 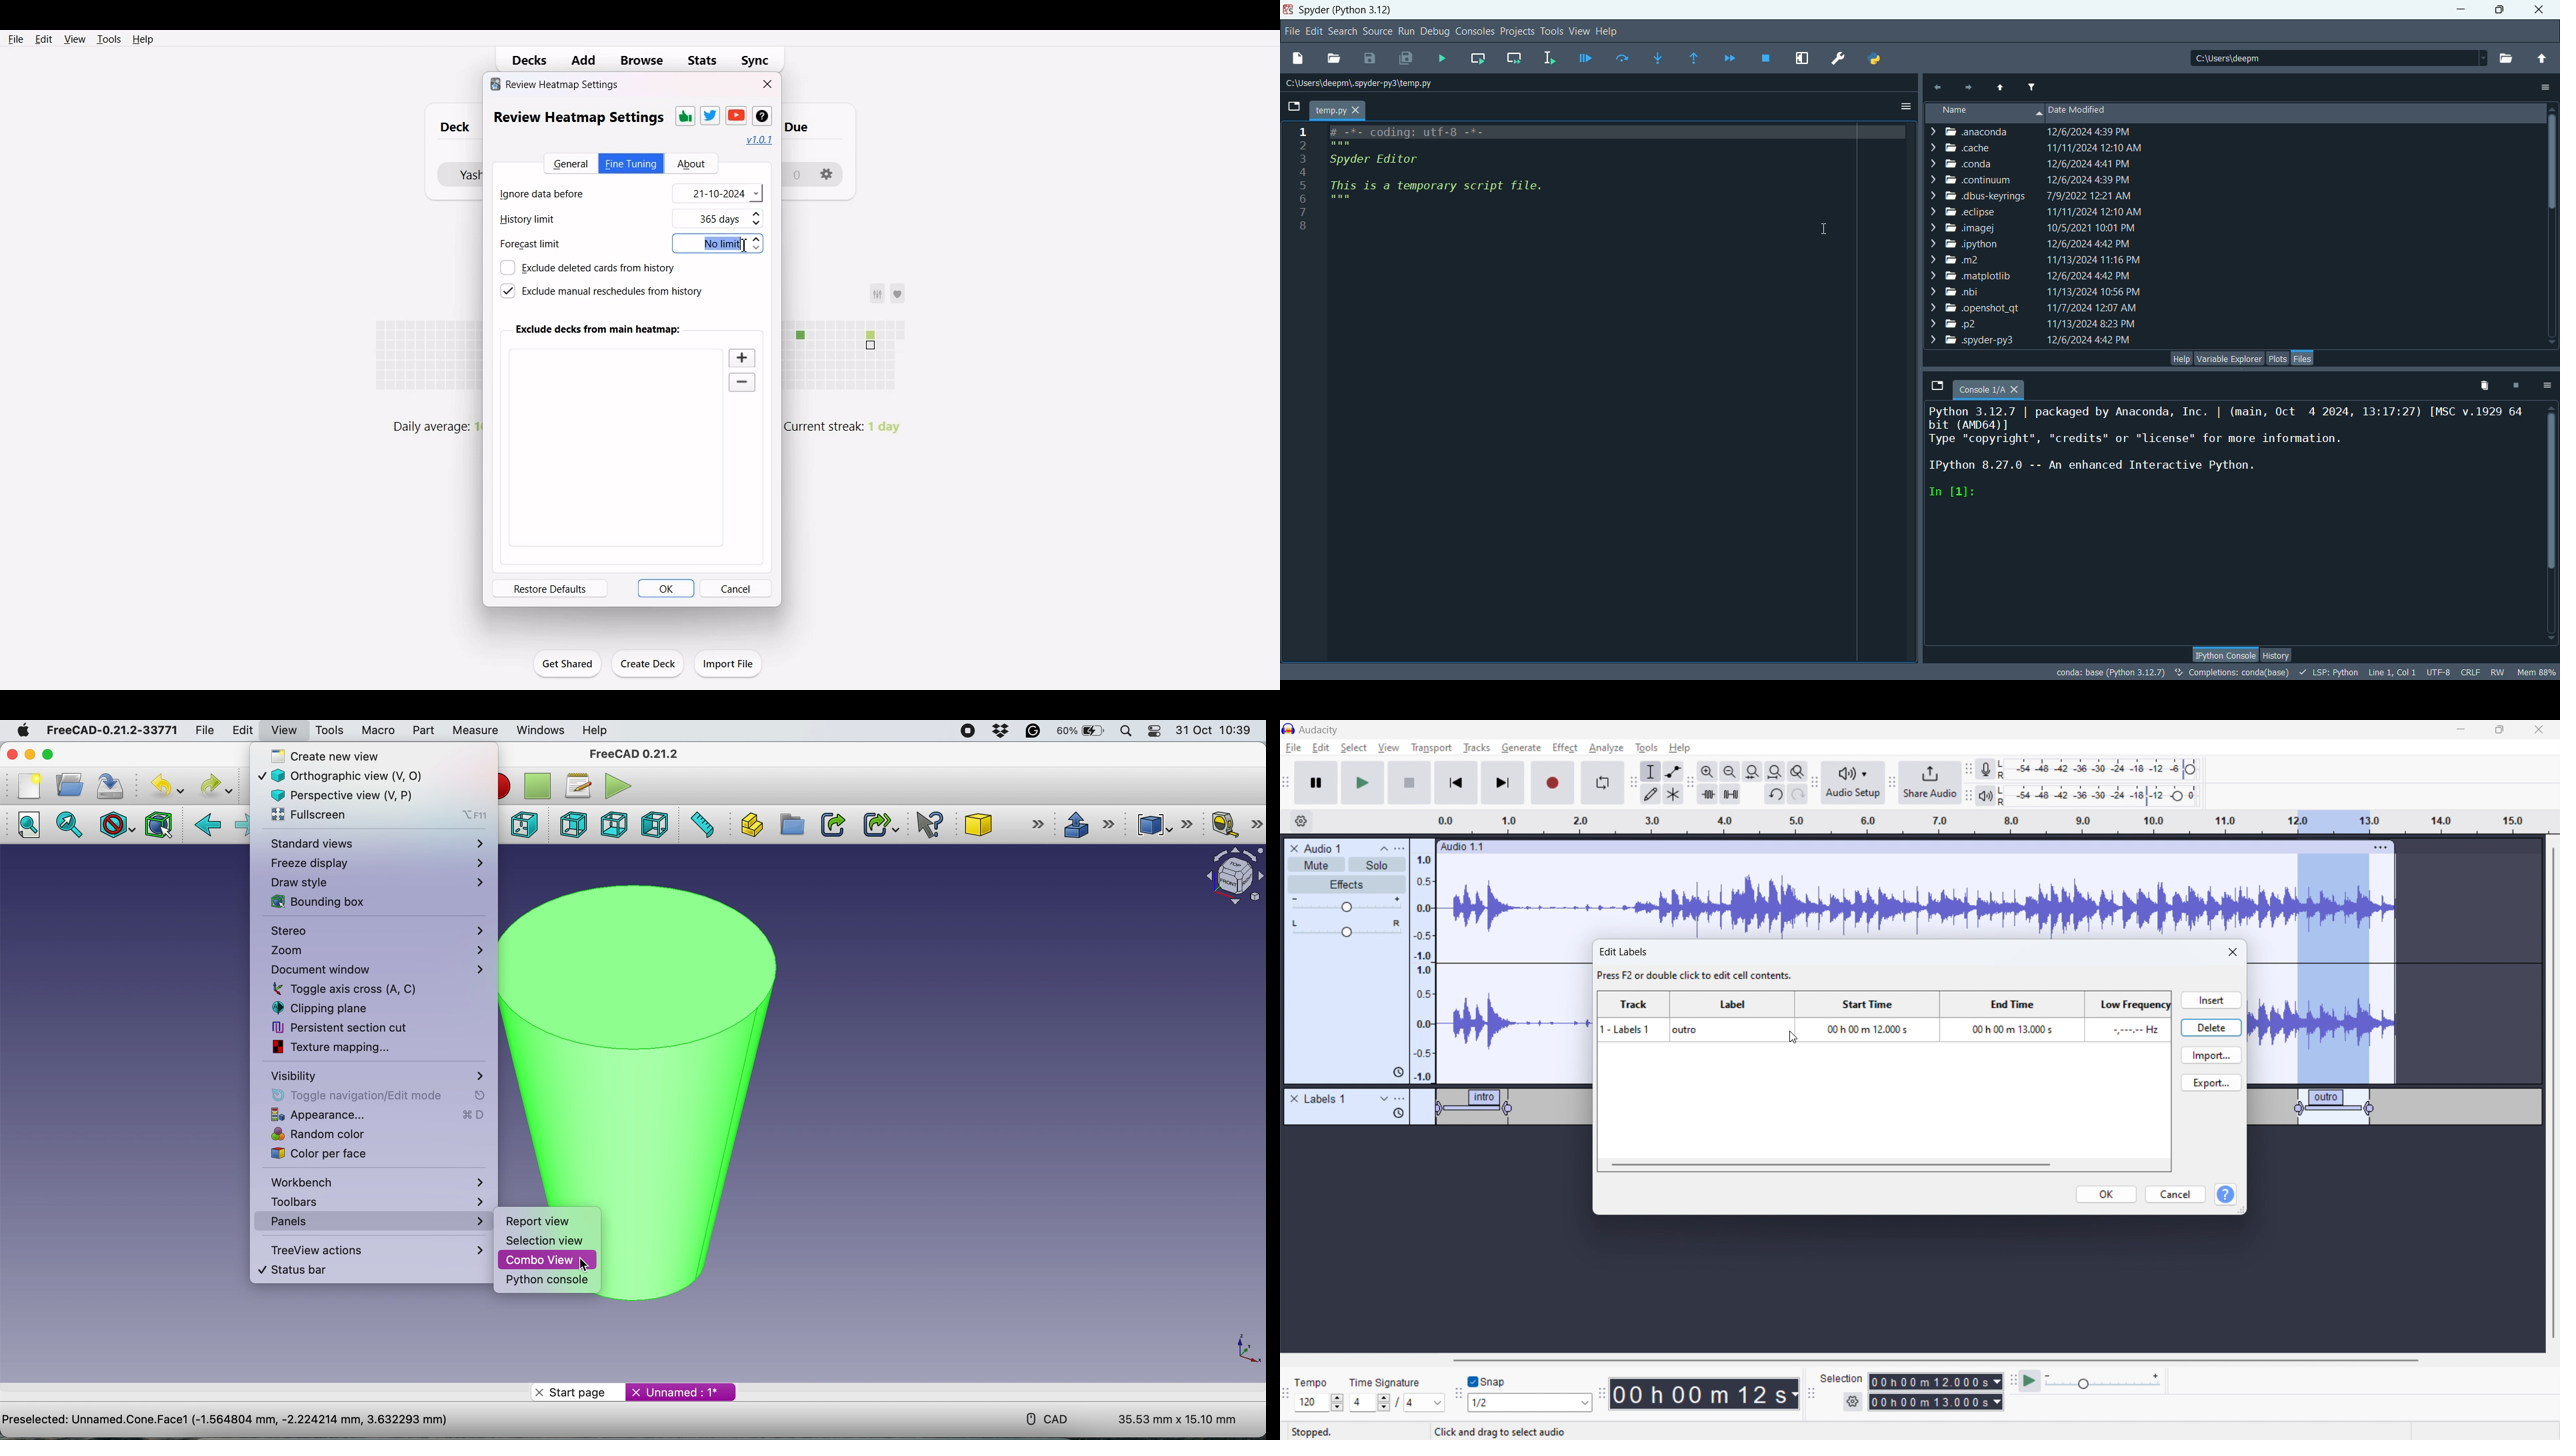 What do you see at coordinates (1991, 385) in the screenshot?
I see `console` at bounding box center [1991, 385].